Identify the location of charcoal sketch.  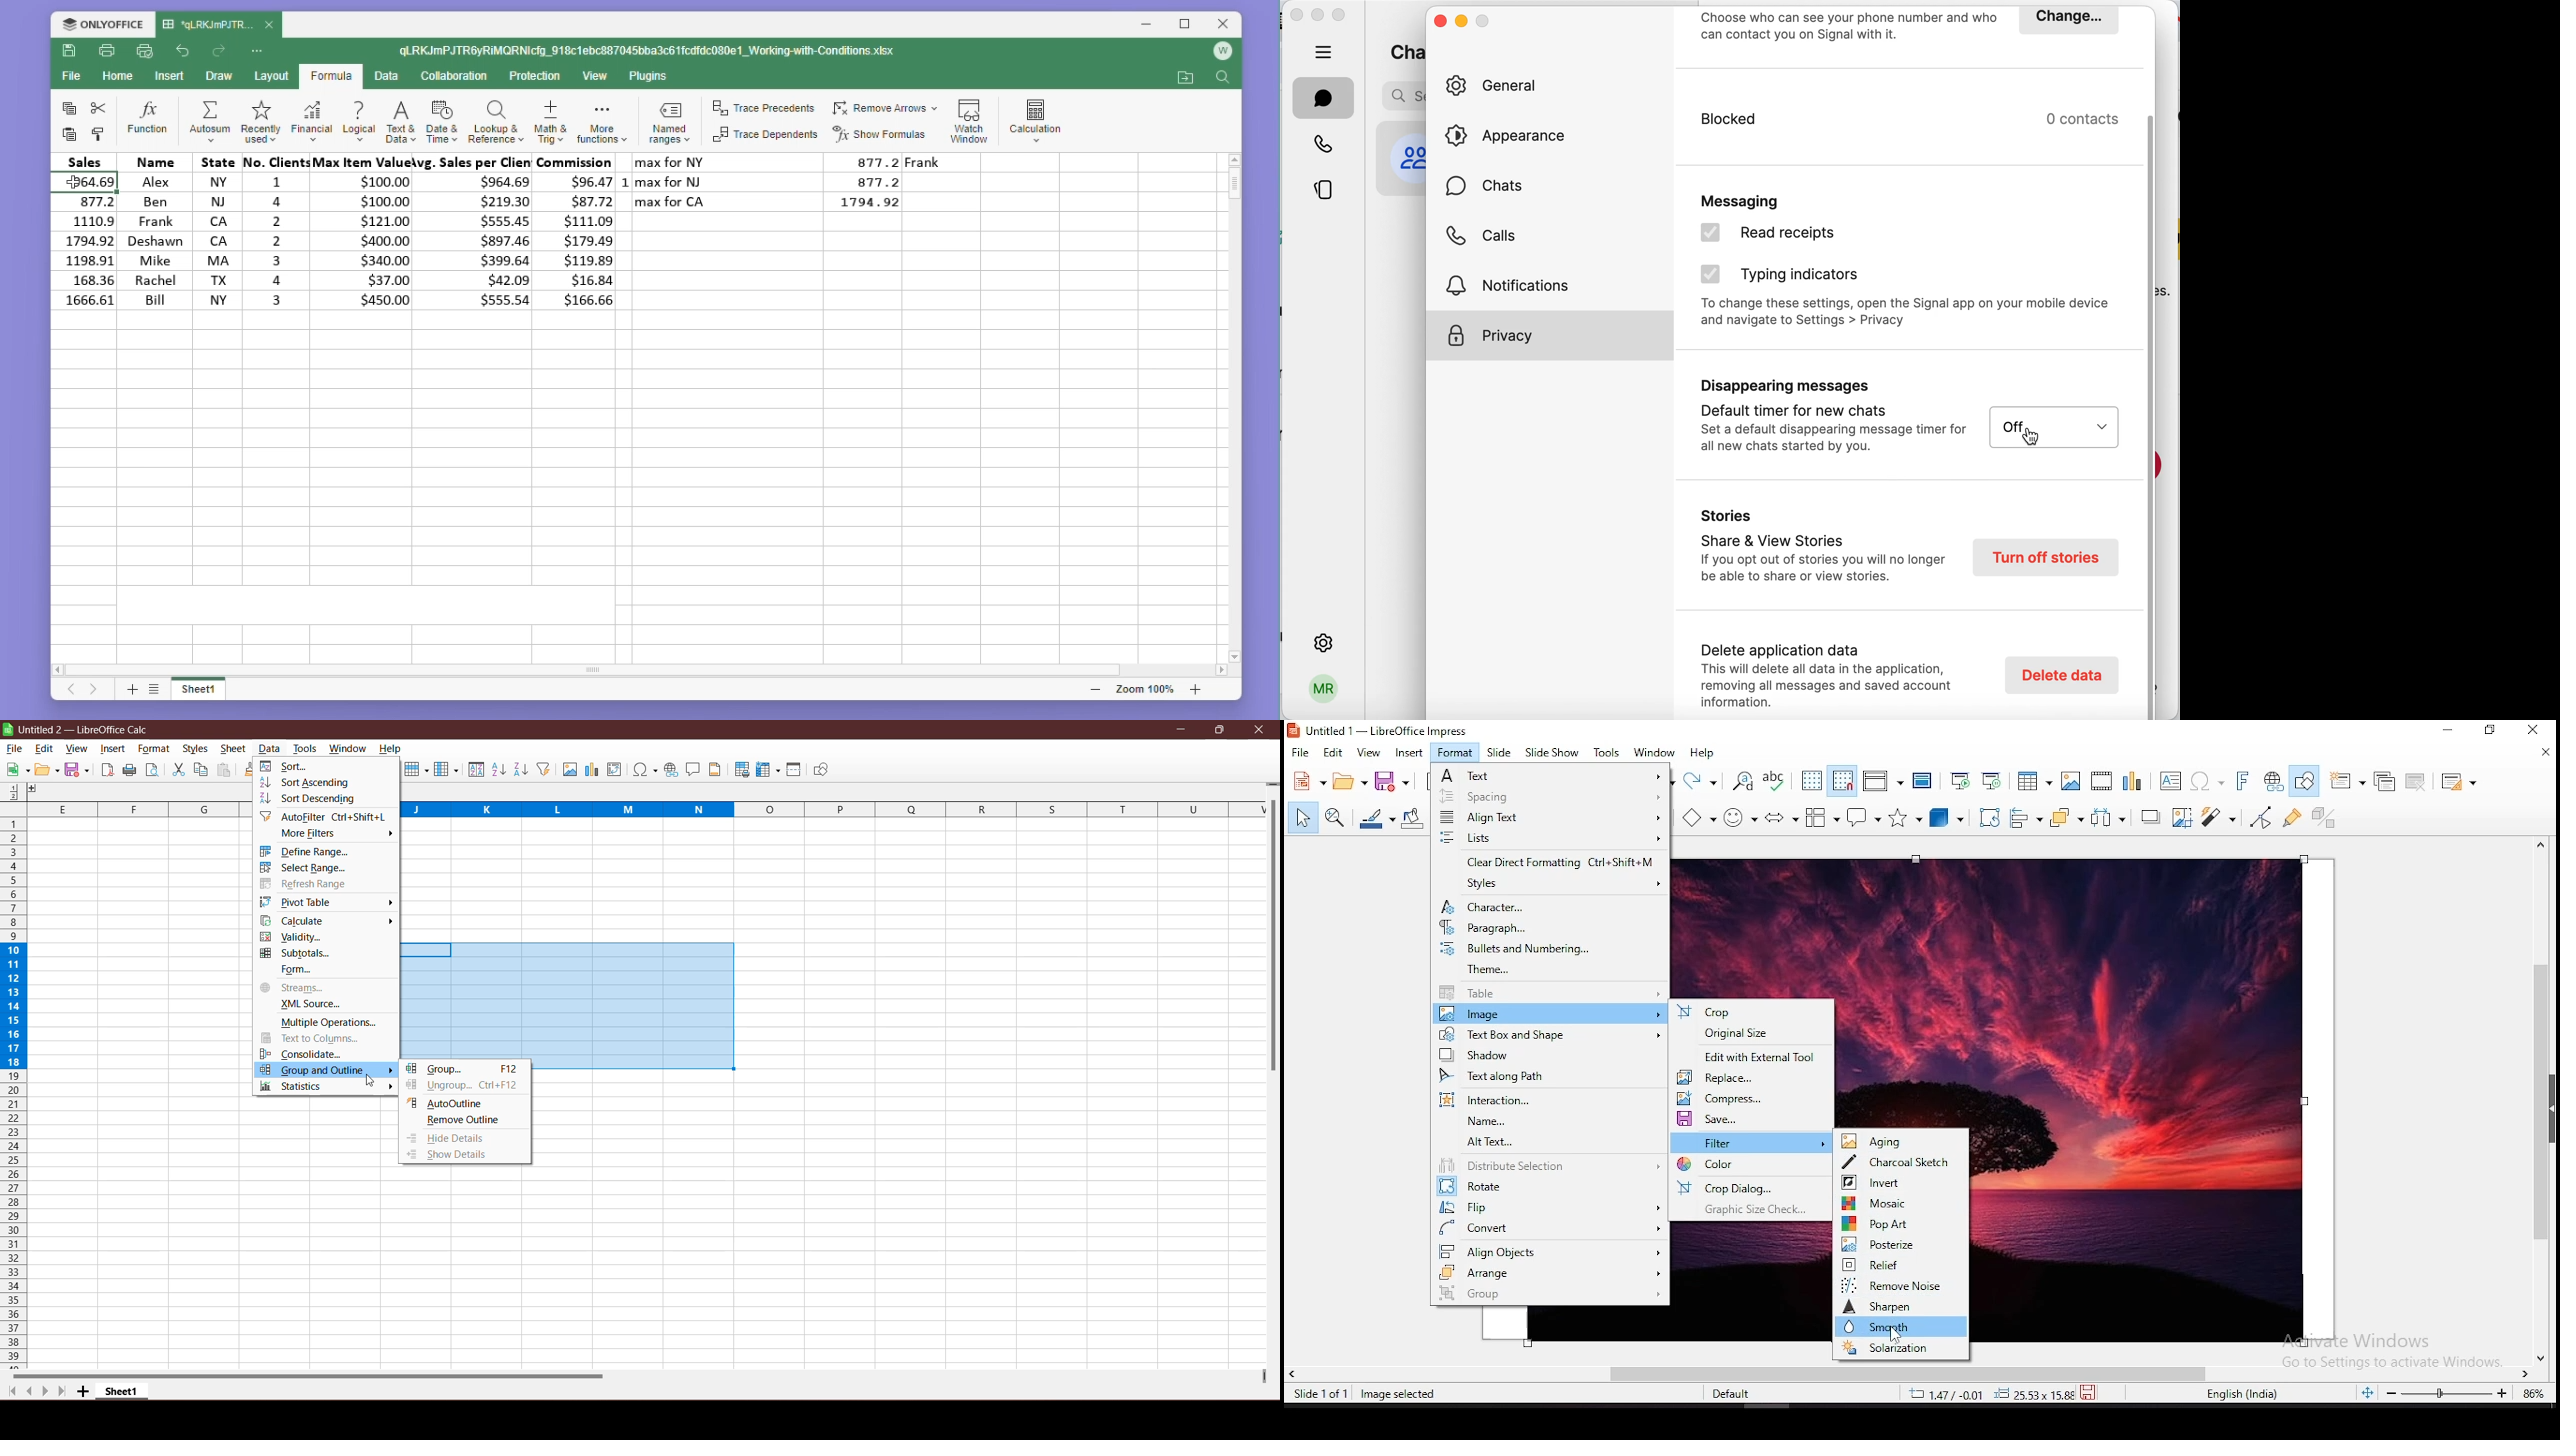
(1903, 1162).